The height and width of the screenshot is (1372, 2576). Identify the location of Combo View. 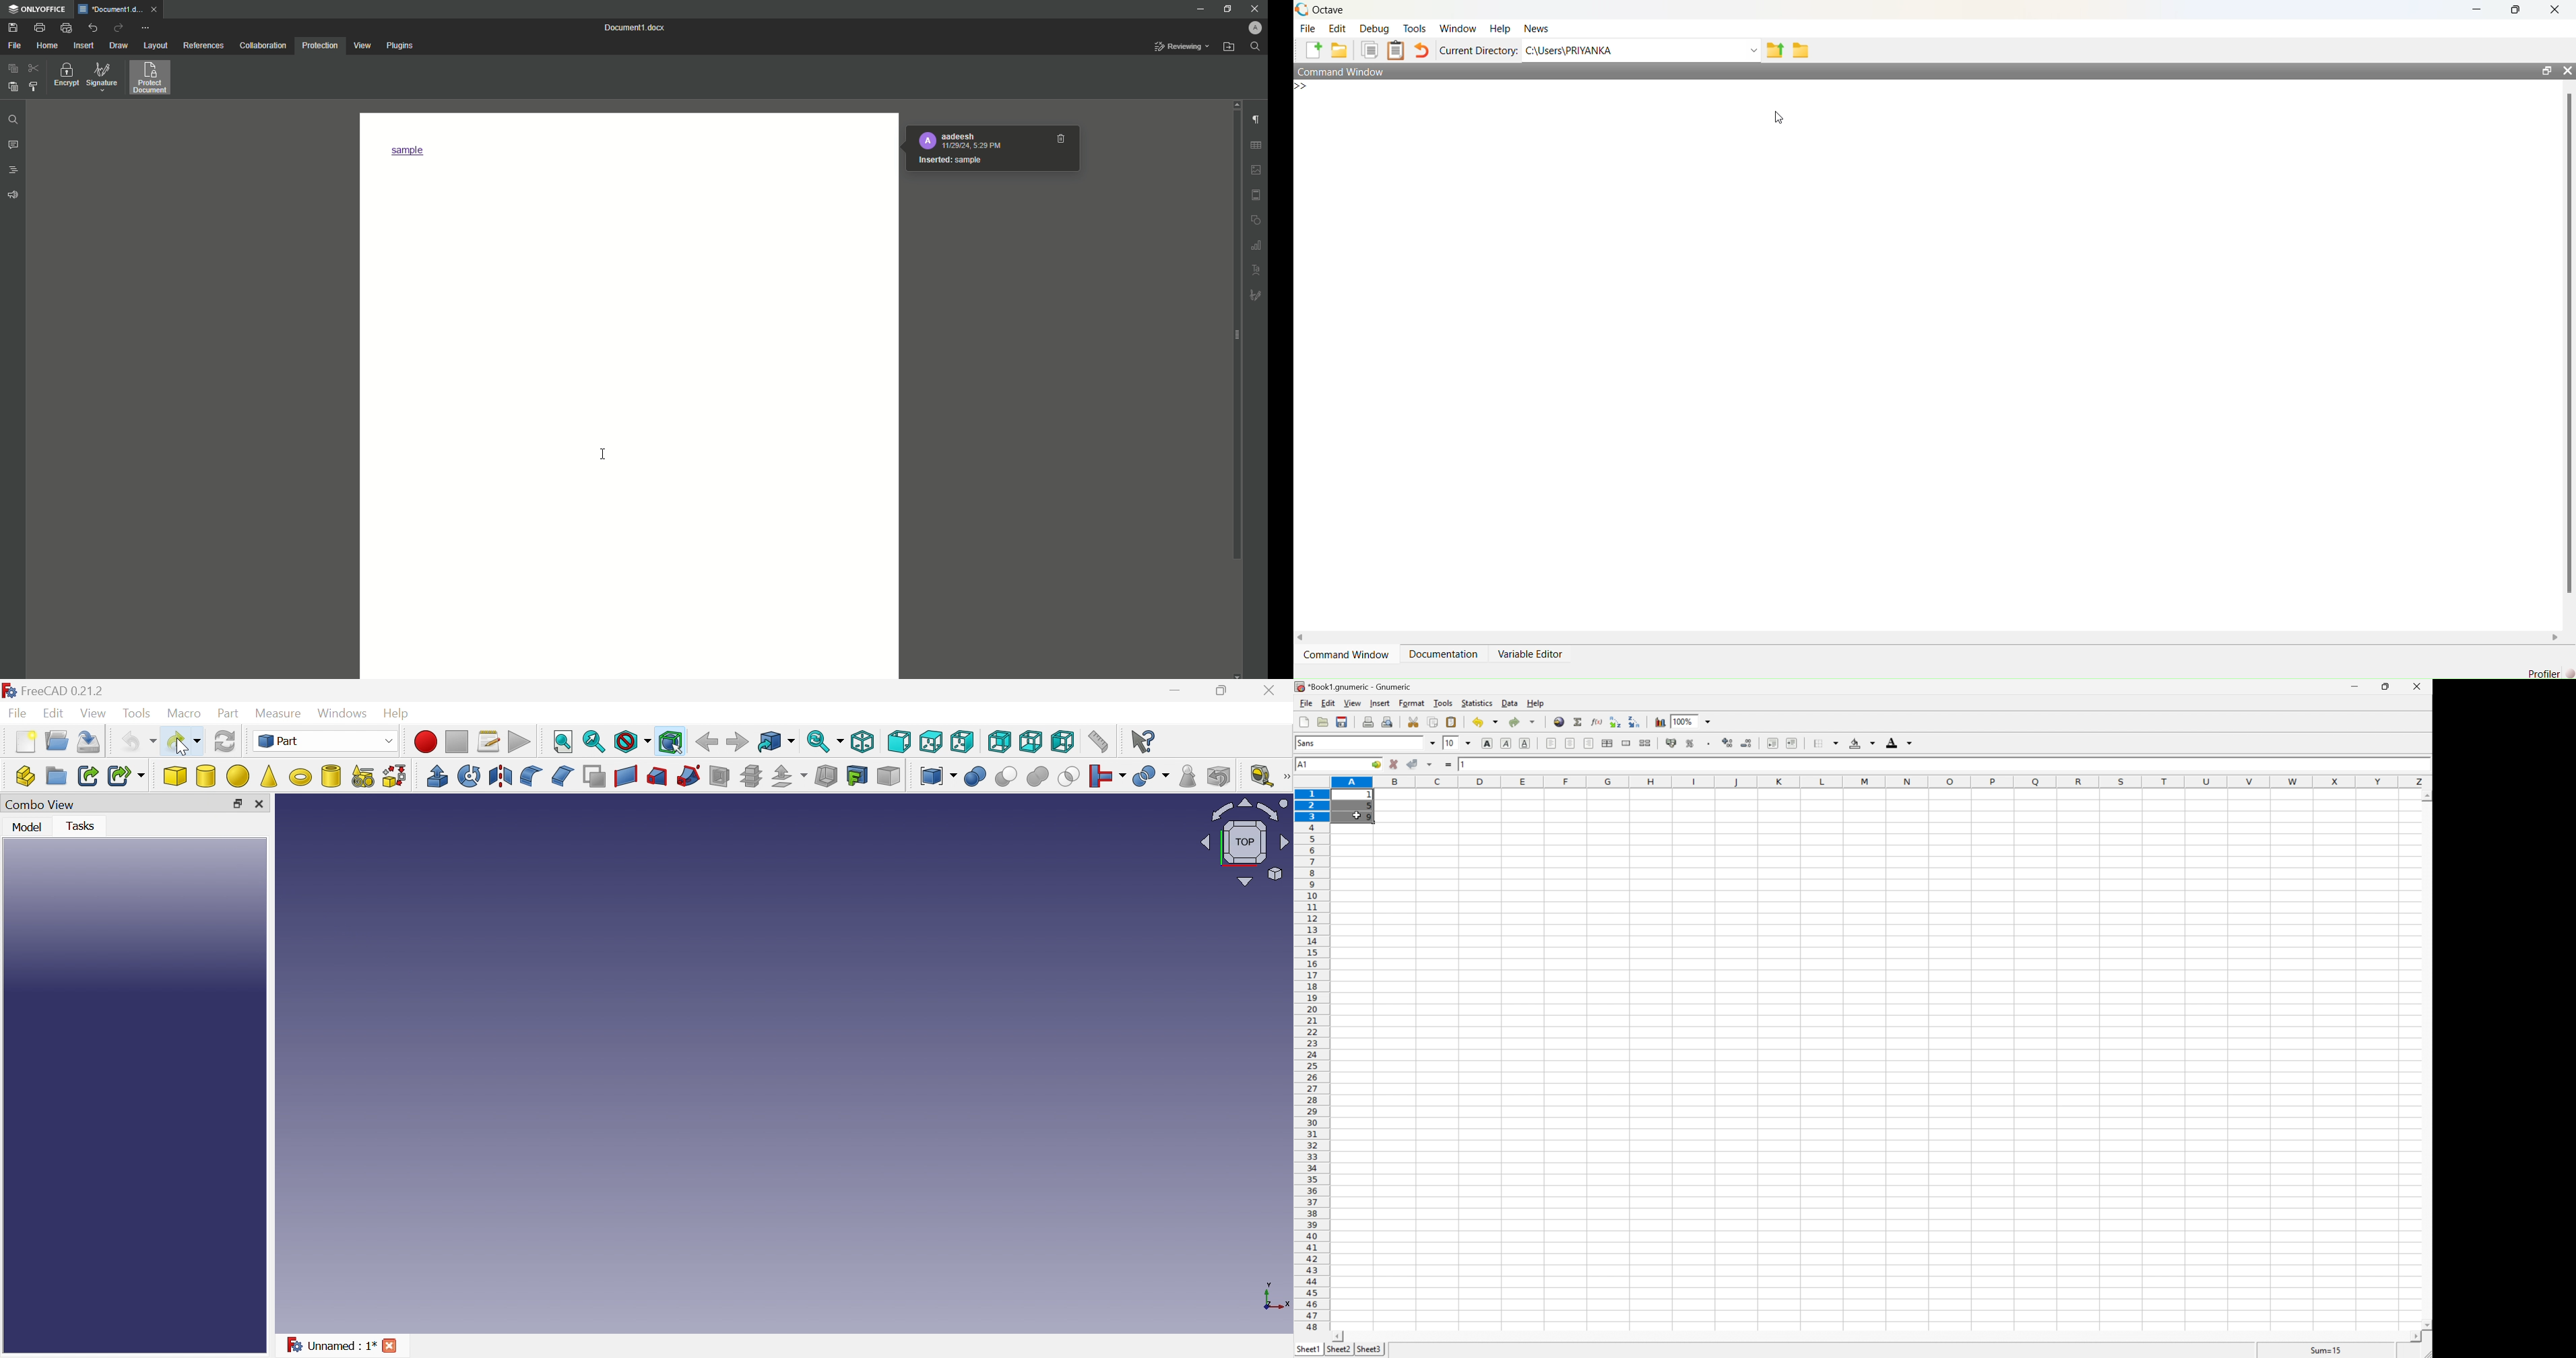
(43, 804).